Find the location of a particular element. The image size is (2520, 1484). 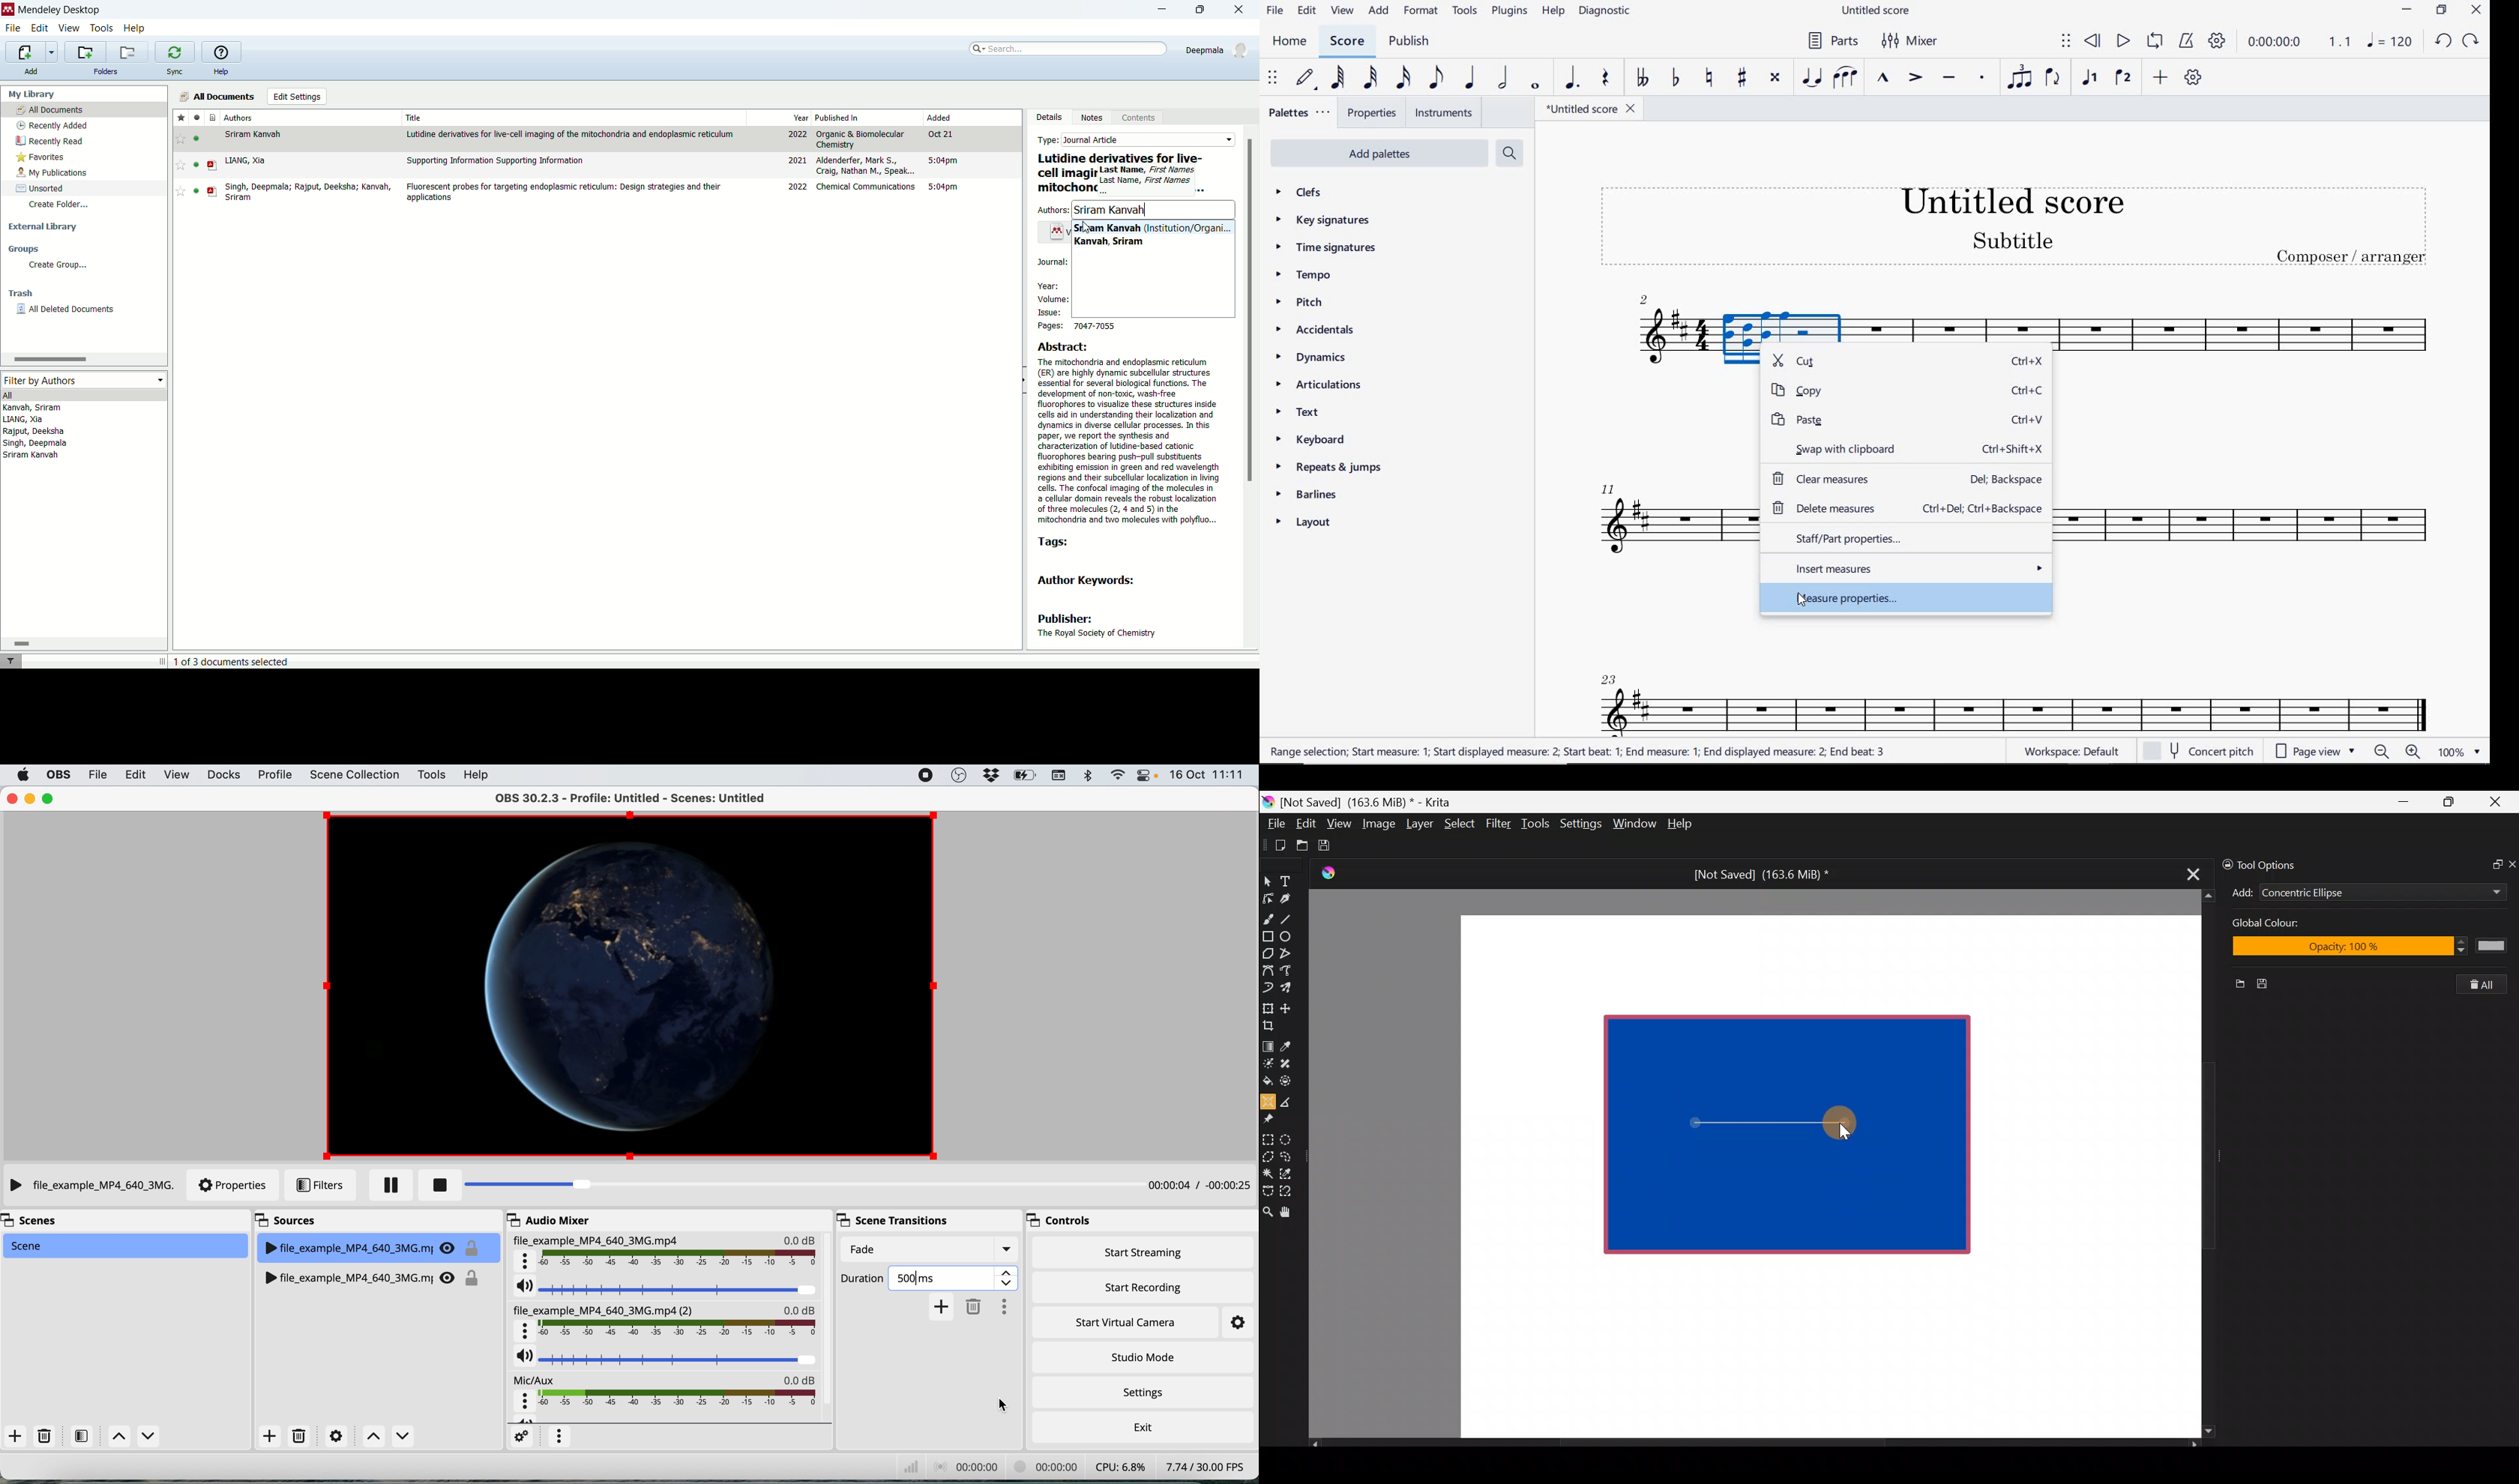

start recording is located at coordinates (1141, 1288).